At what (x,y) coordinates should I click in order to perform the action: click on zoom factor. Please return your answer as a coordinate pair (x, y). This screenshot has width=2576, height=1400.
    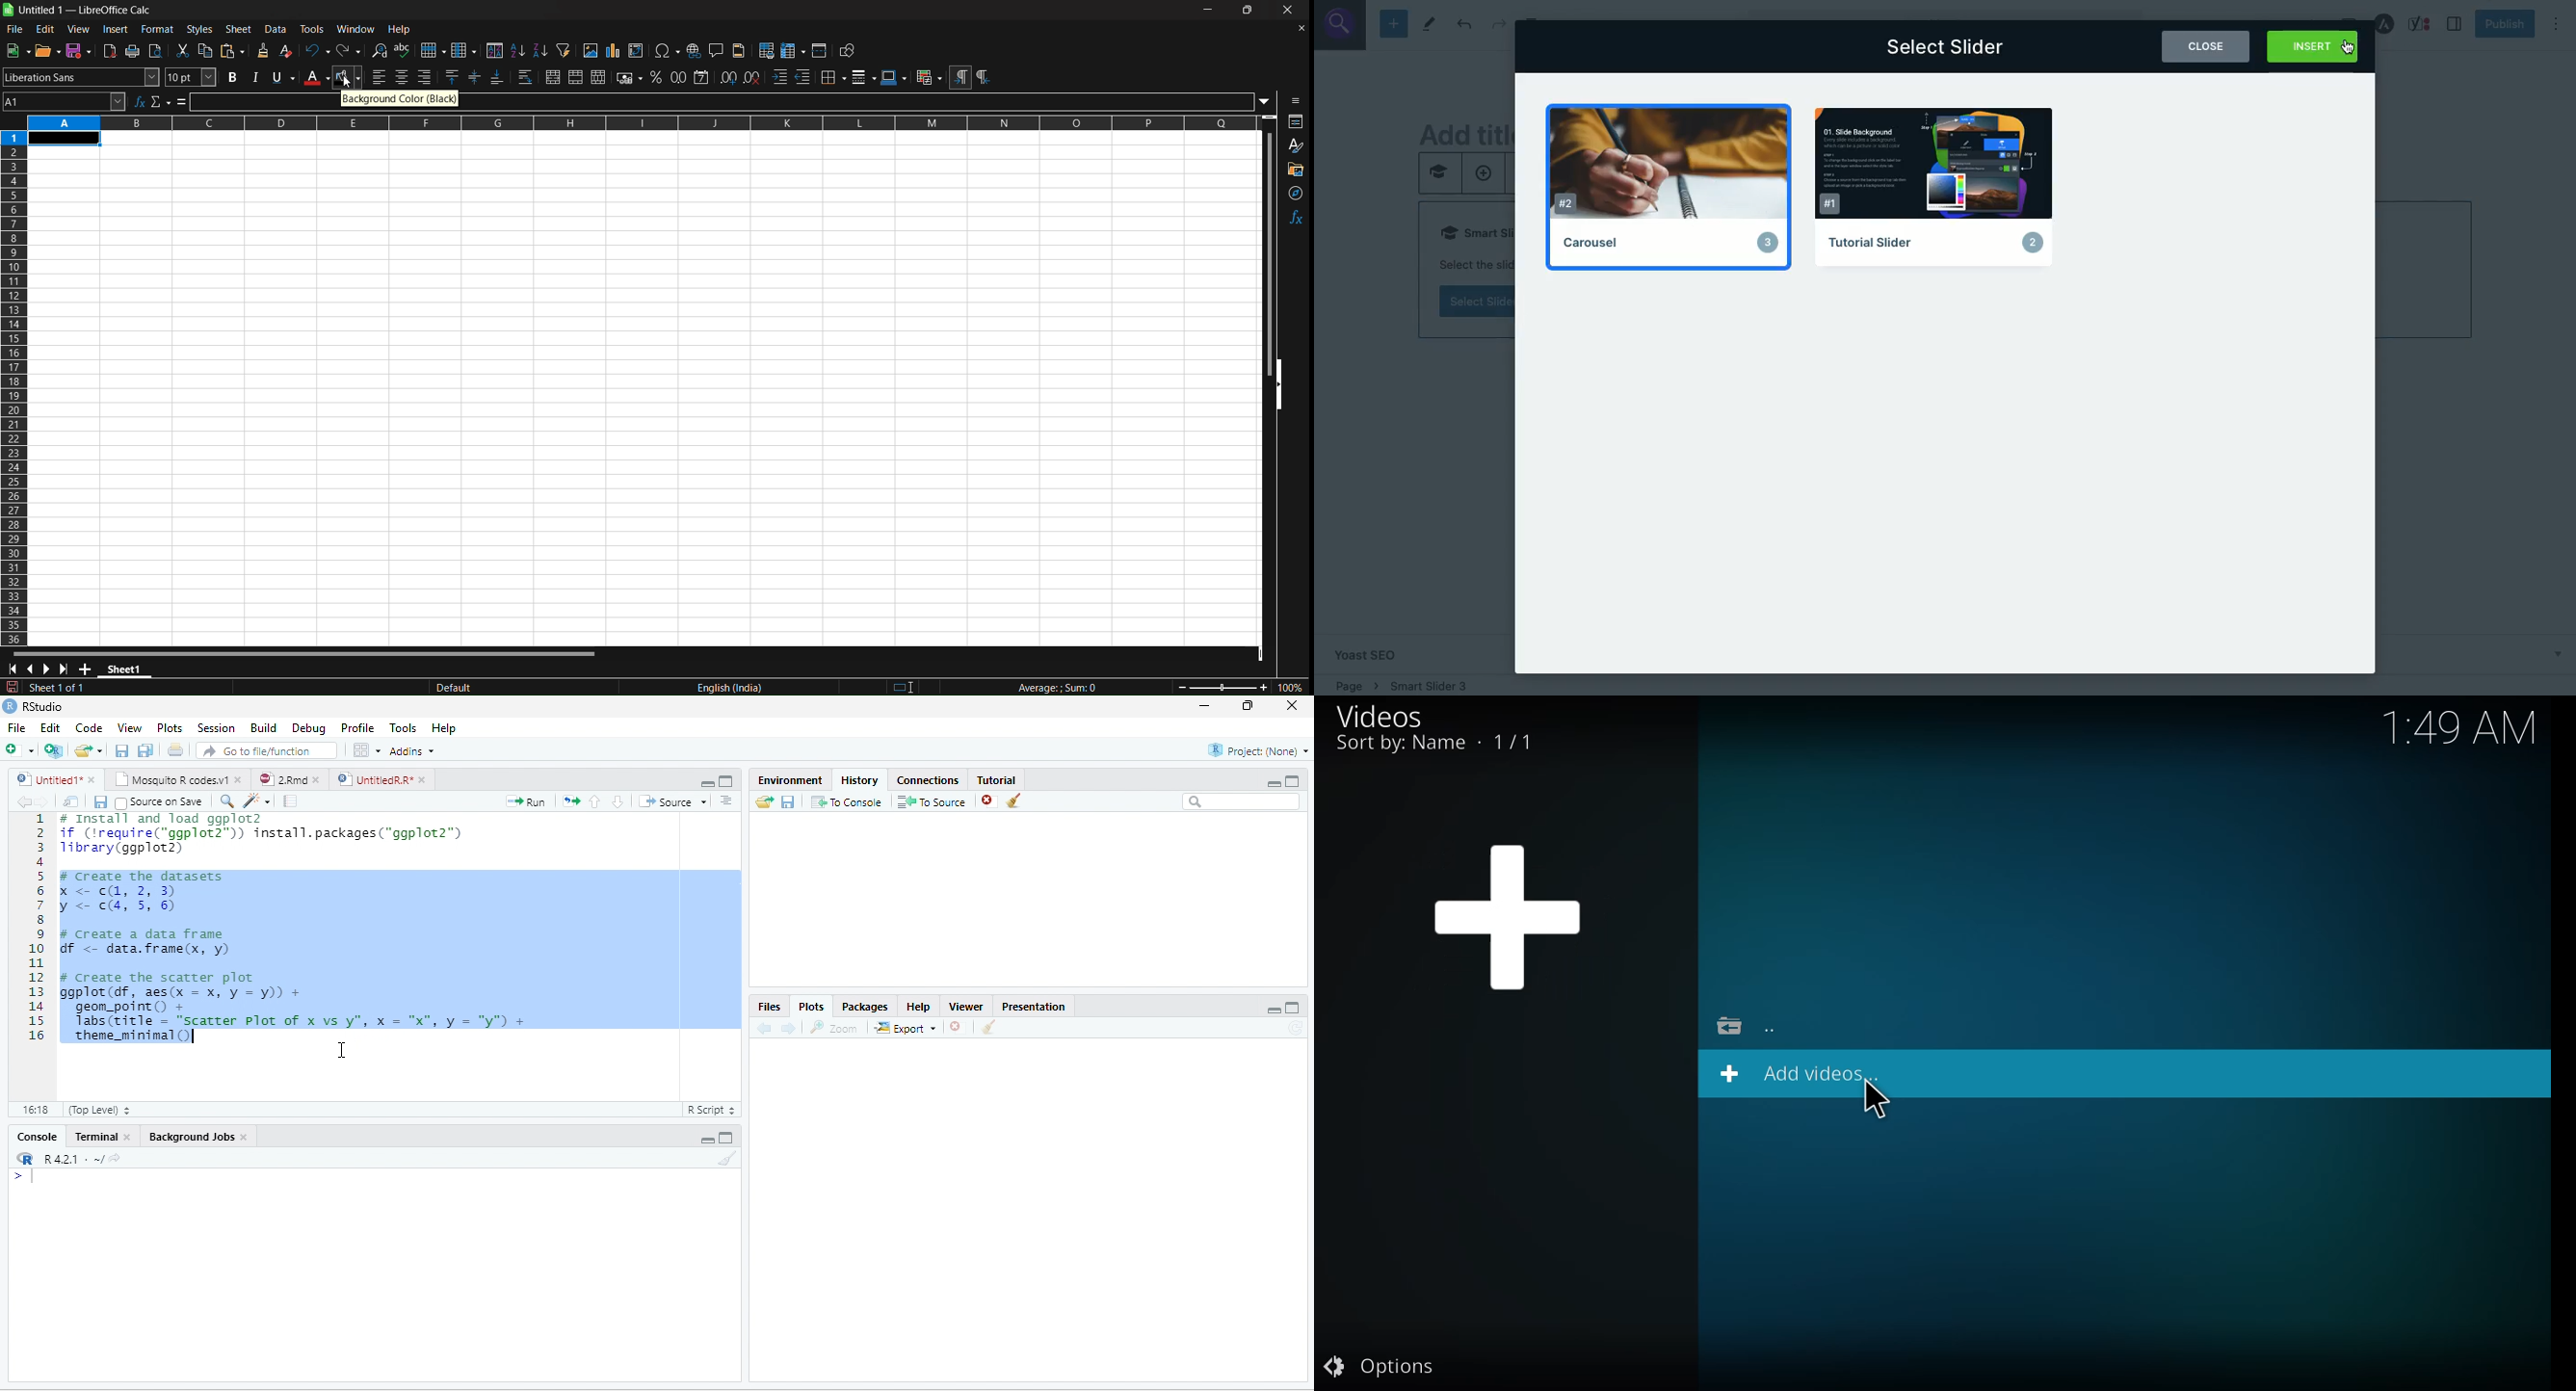
    Looking at the image, I should click on (1235, 687).